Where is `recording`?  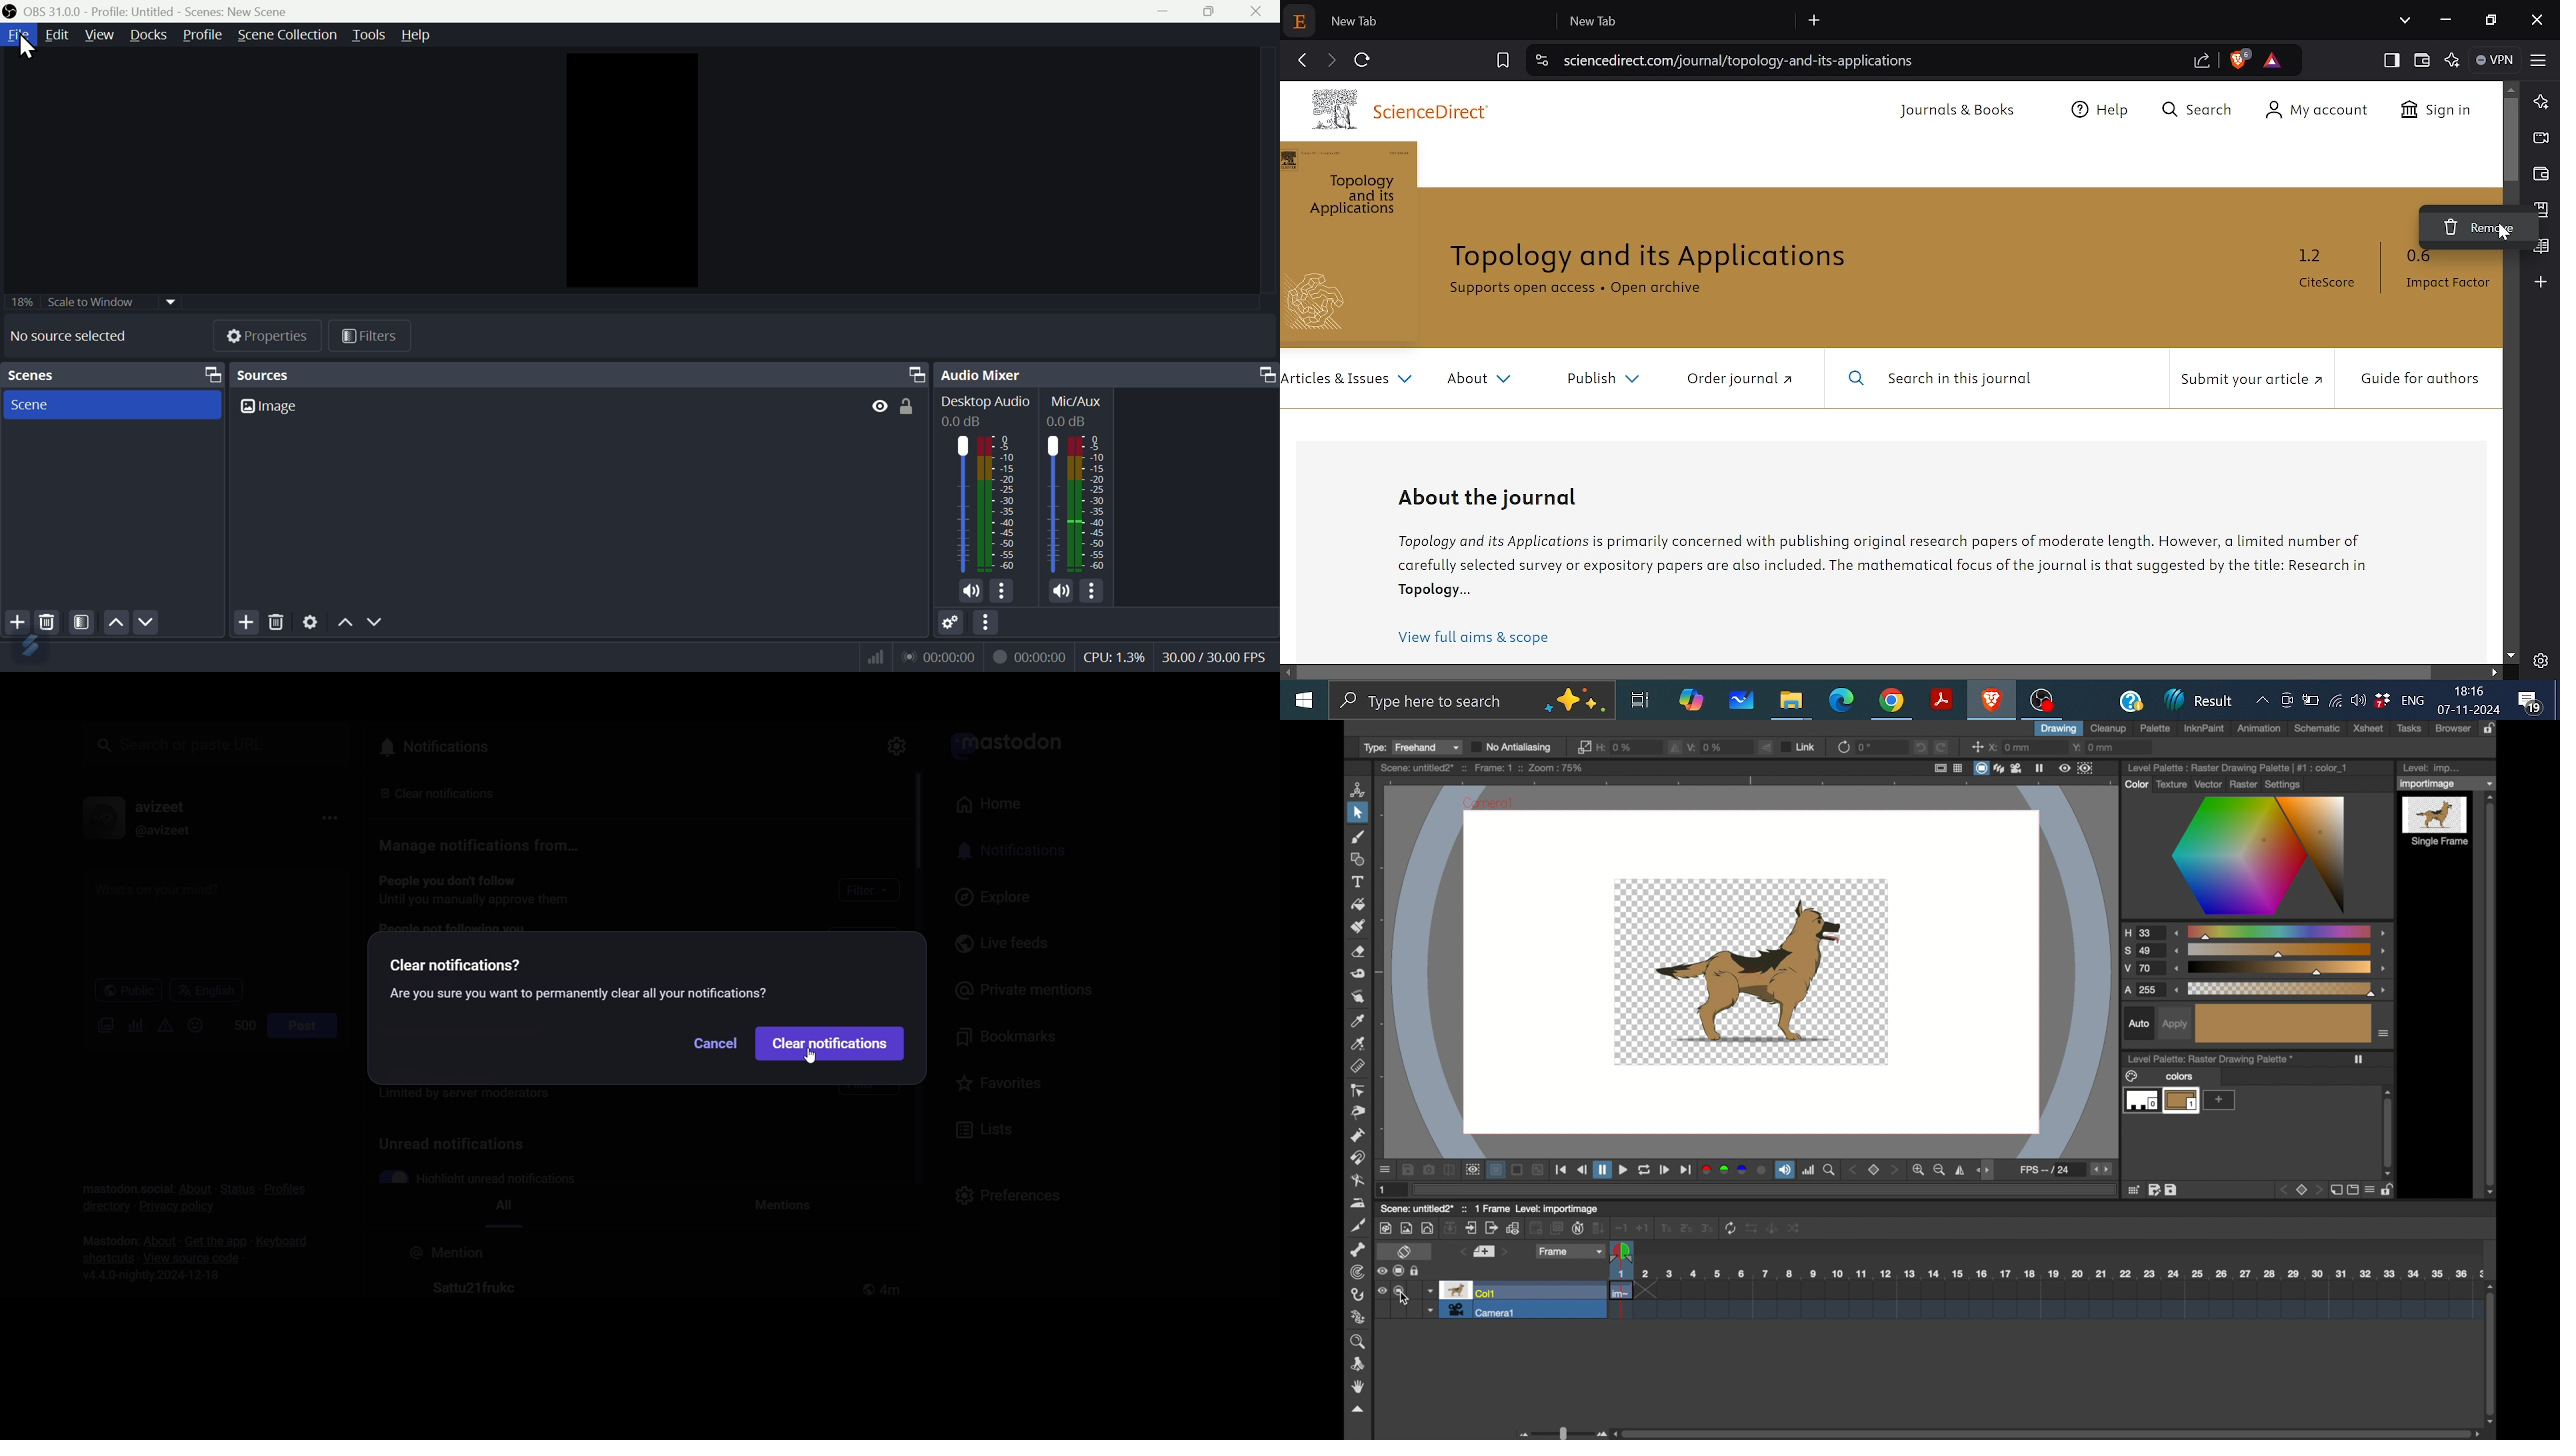
recording is located at coordinates (1030, 657).